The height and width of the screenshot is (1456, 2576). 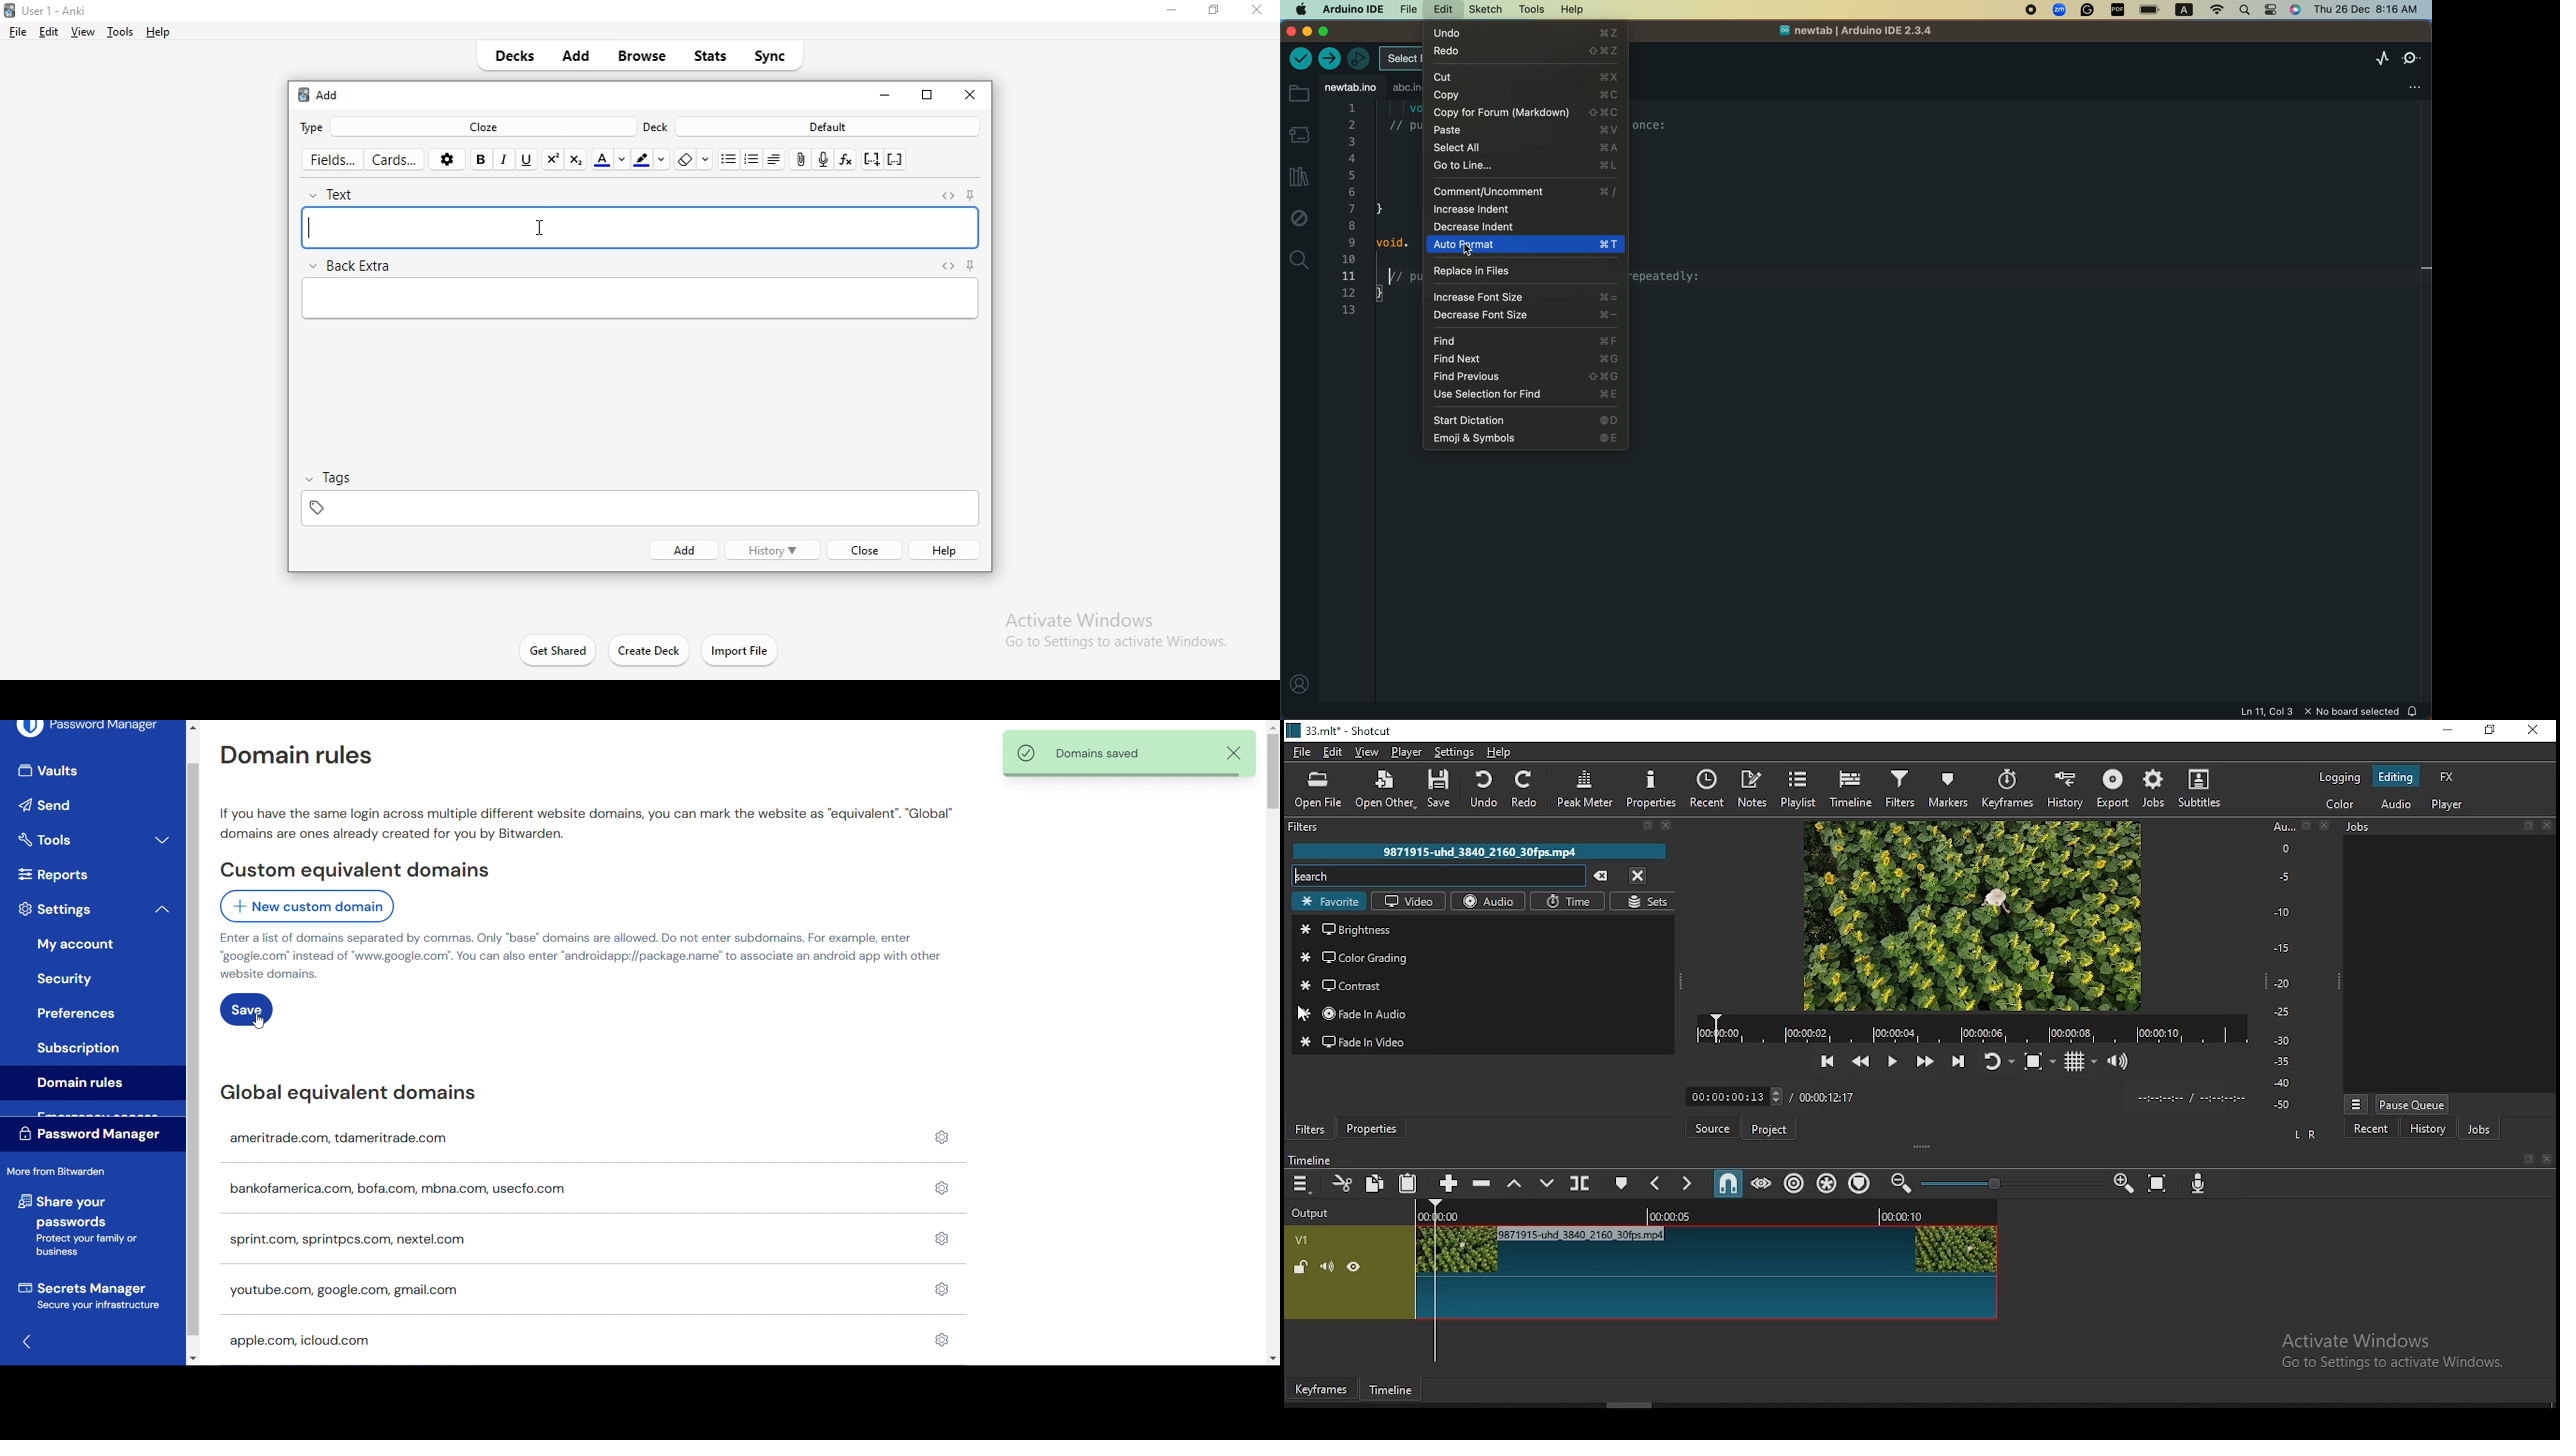 What do you see at coordinates (862, 551) in the screenshot?
I see `close` at bounding box center [862, 551].